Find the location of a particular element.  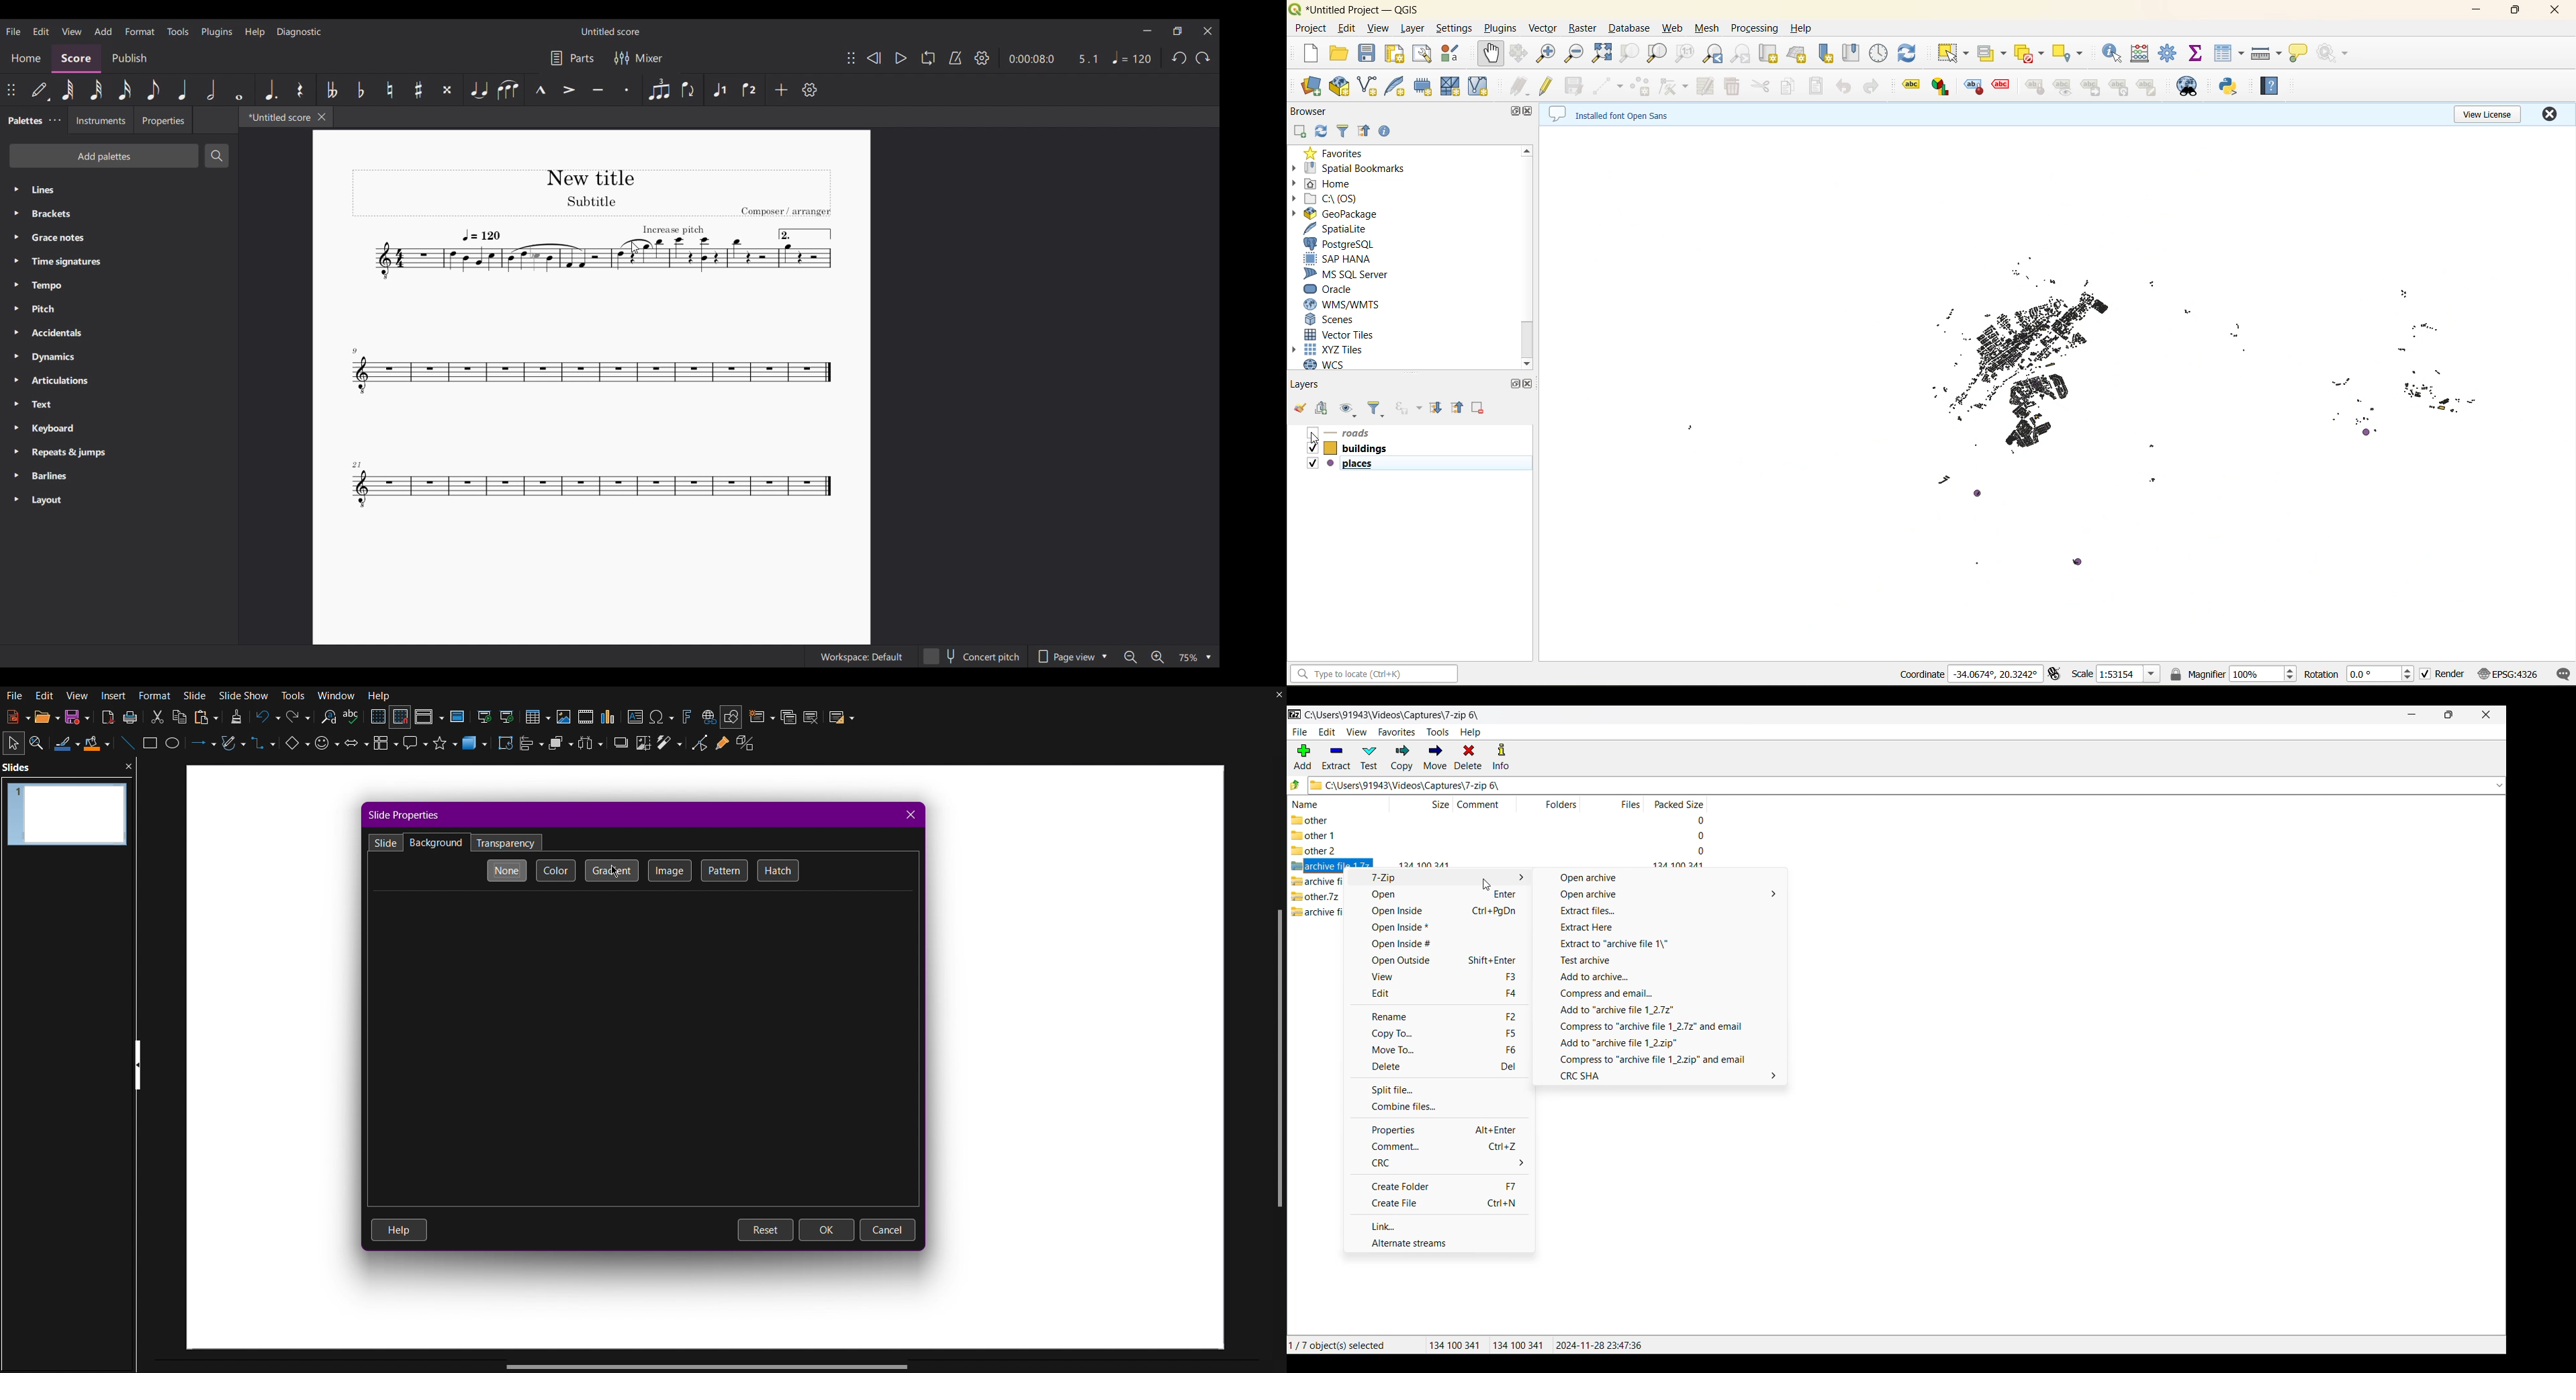

crs is located at coordinates (2508, 674).